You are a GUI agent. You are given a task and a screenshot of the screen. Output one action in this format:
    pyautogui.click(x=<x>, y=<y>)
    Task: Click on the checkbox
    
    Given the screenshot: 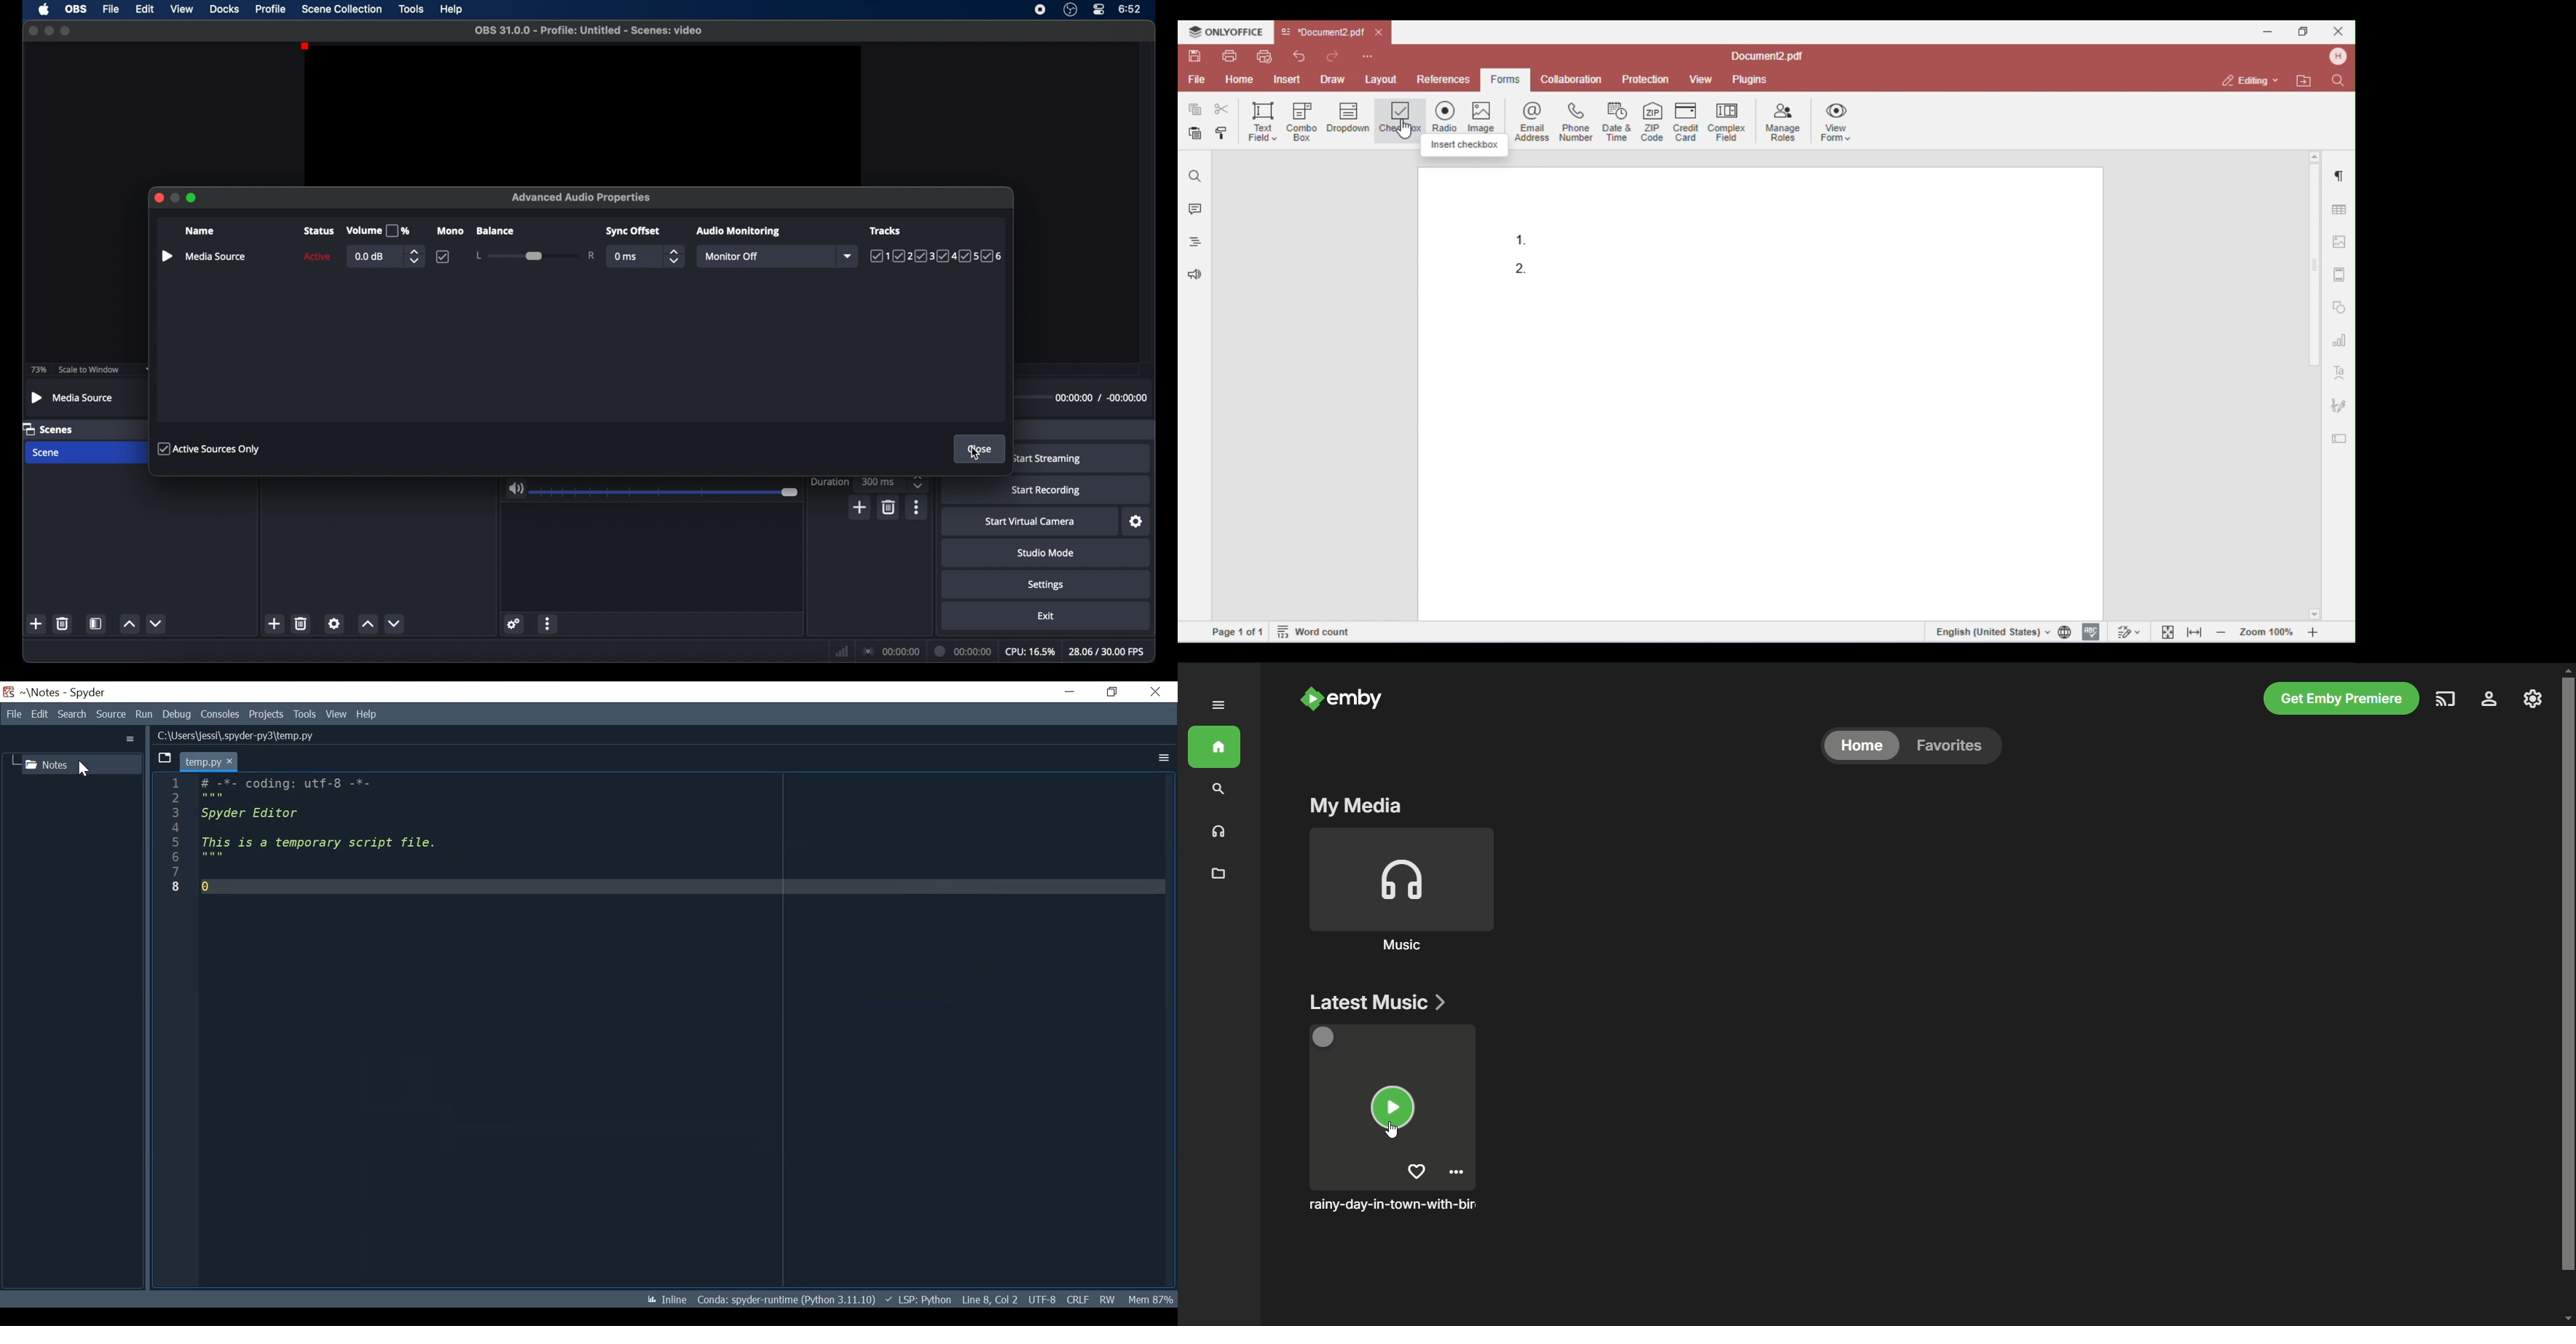 What is the action you would take?
    pyautogui.click(x=443, y=257)
    